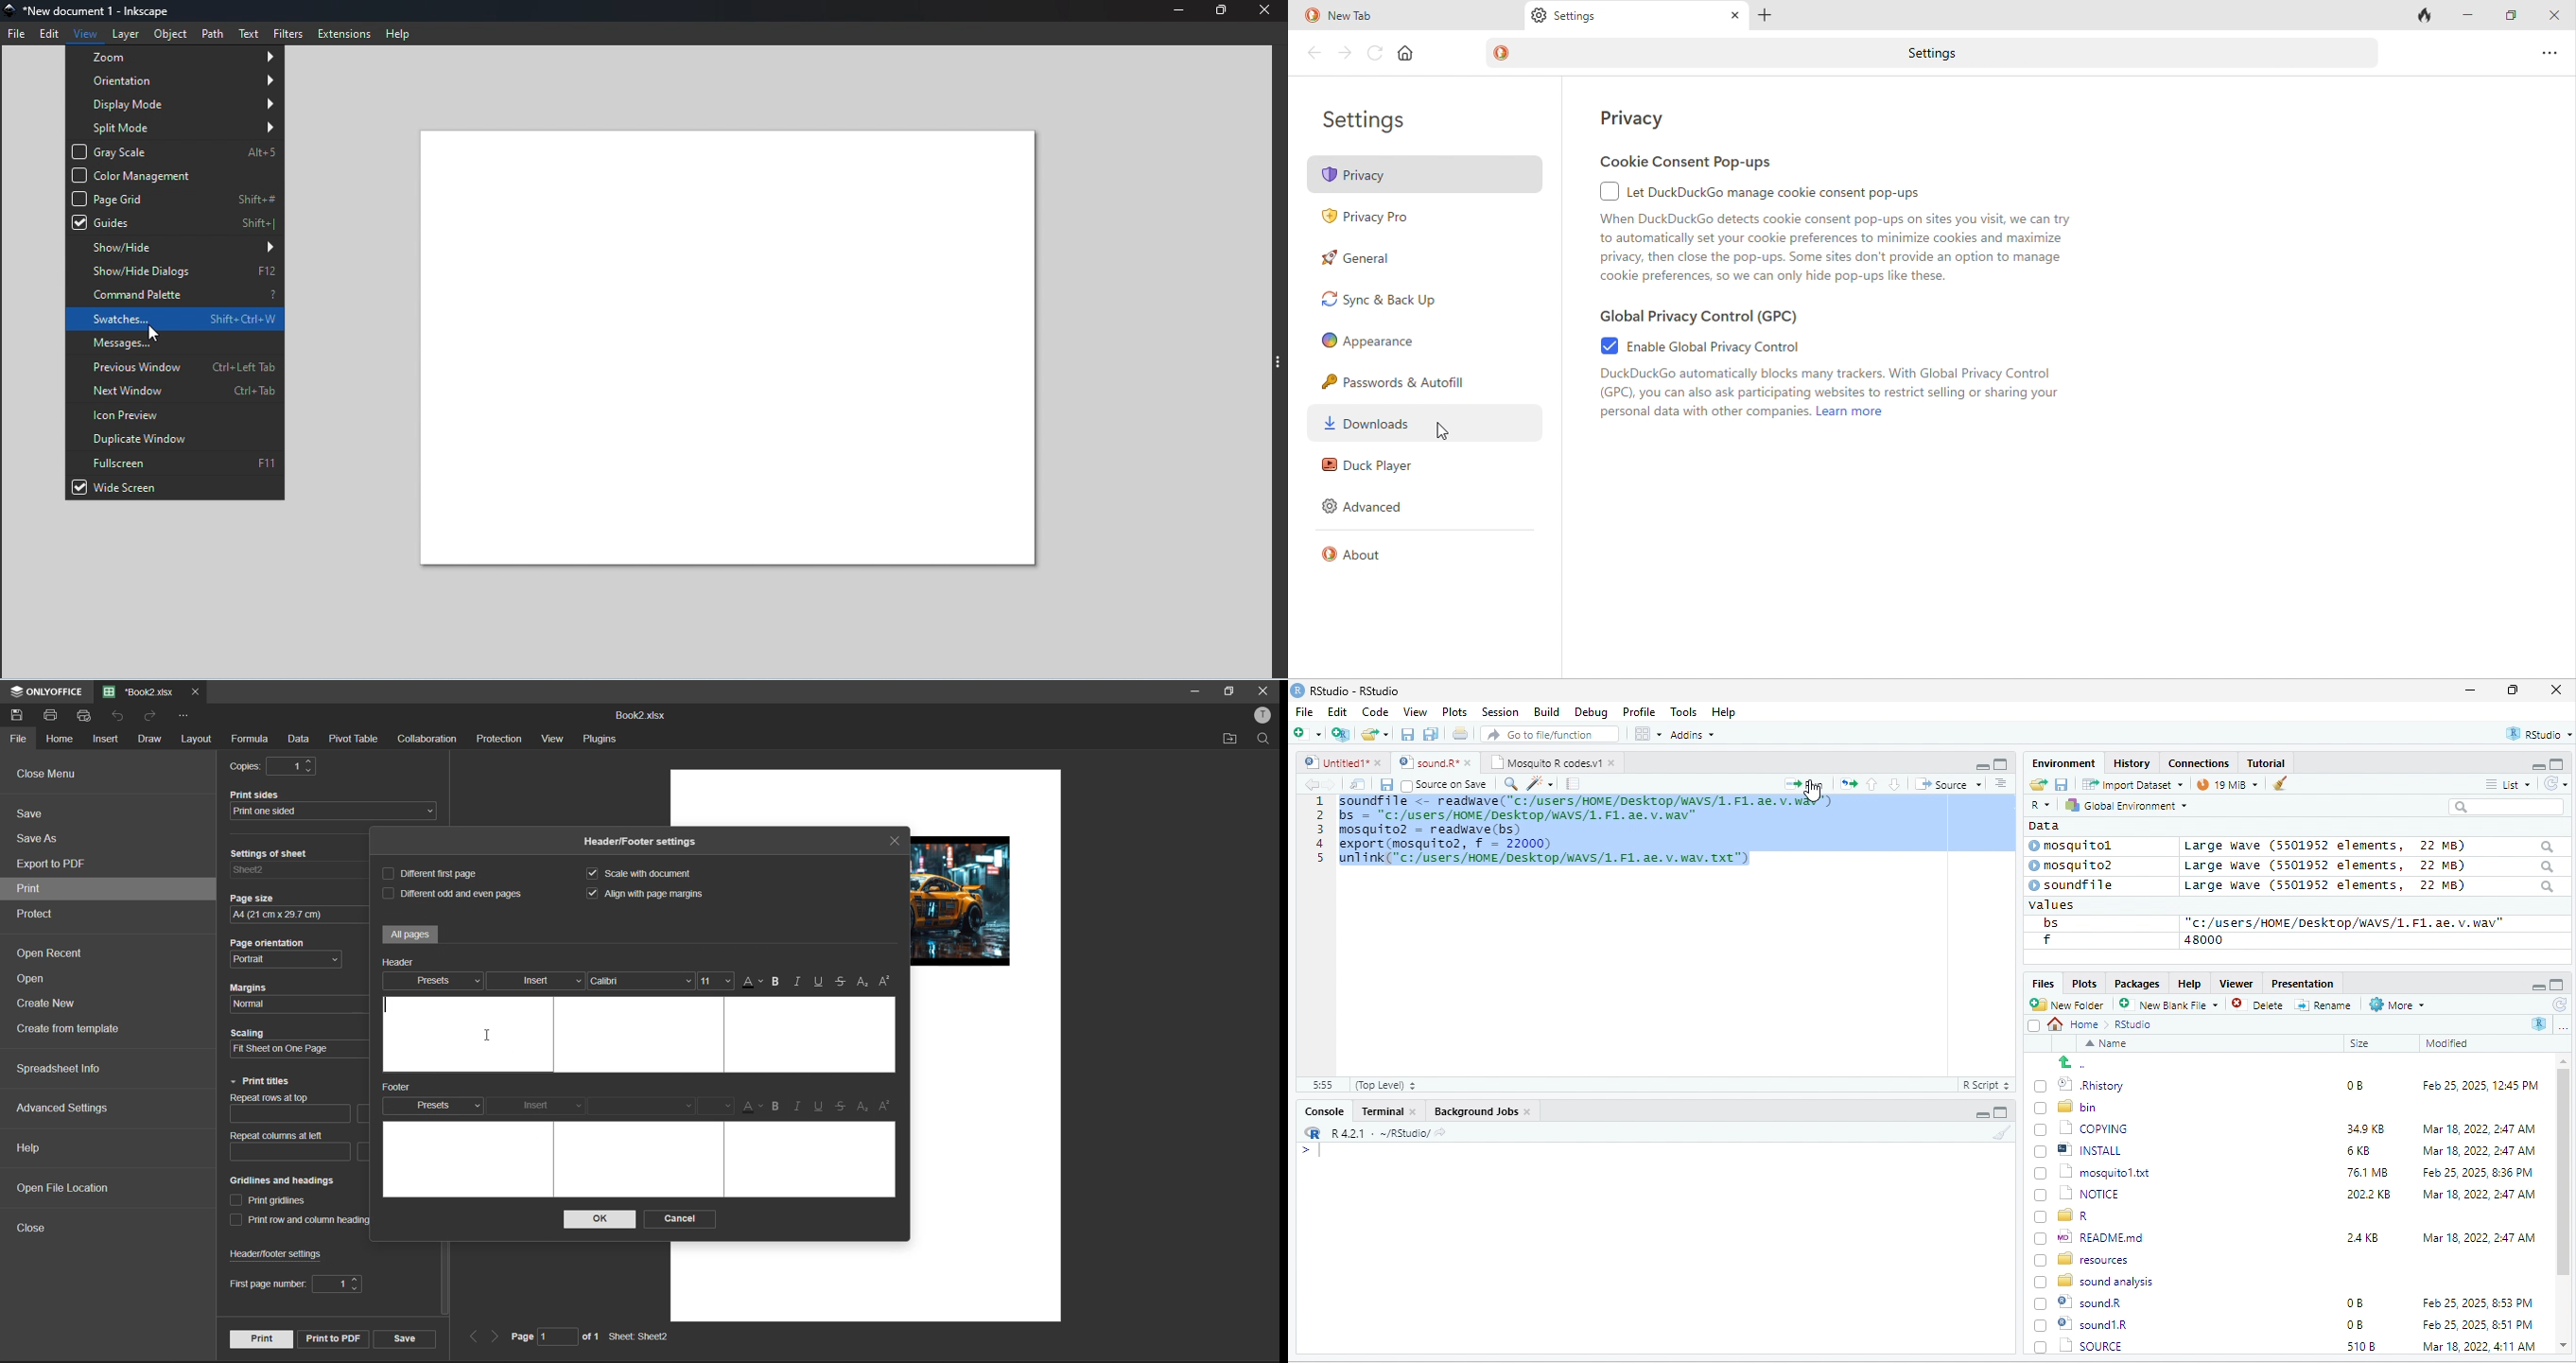 Image resolution: width=2576 pixels, height=1372 pixels. What do you see at coordinates (2140, 983) in the screenshot?
I see `Packages` at bounding box center [2140, 983].